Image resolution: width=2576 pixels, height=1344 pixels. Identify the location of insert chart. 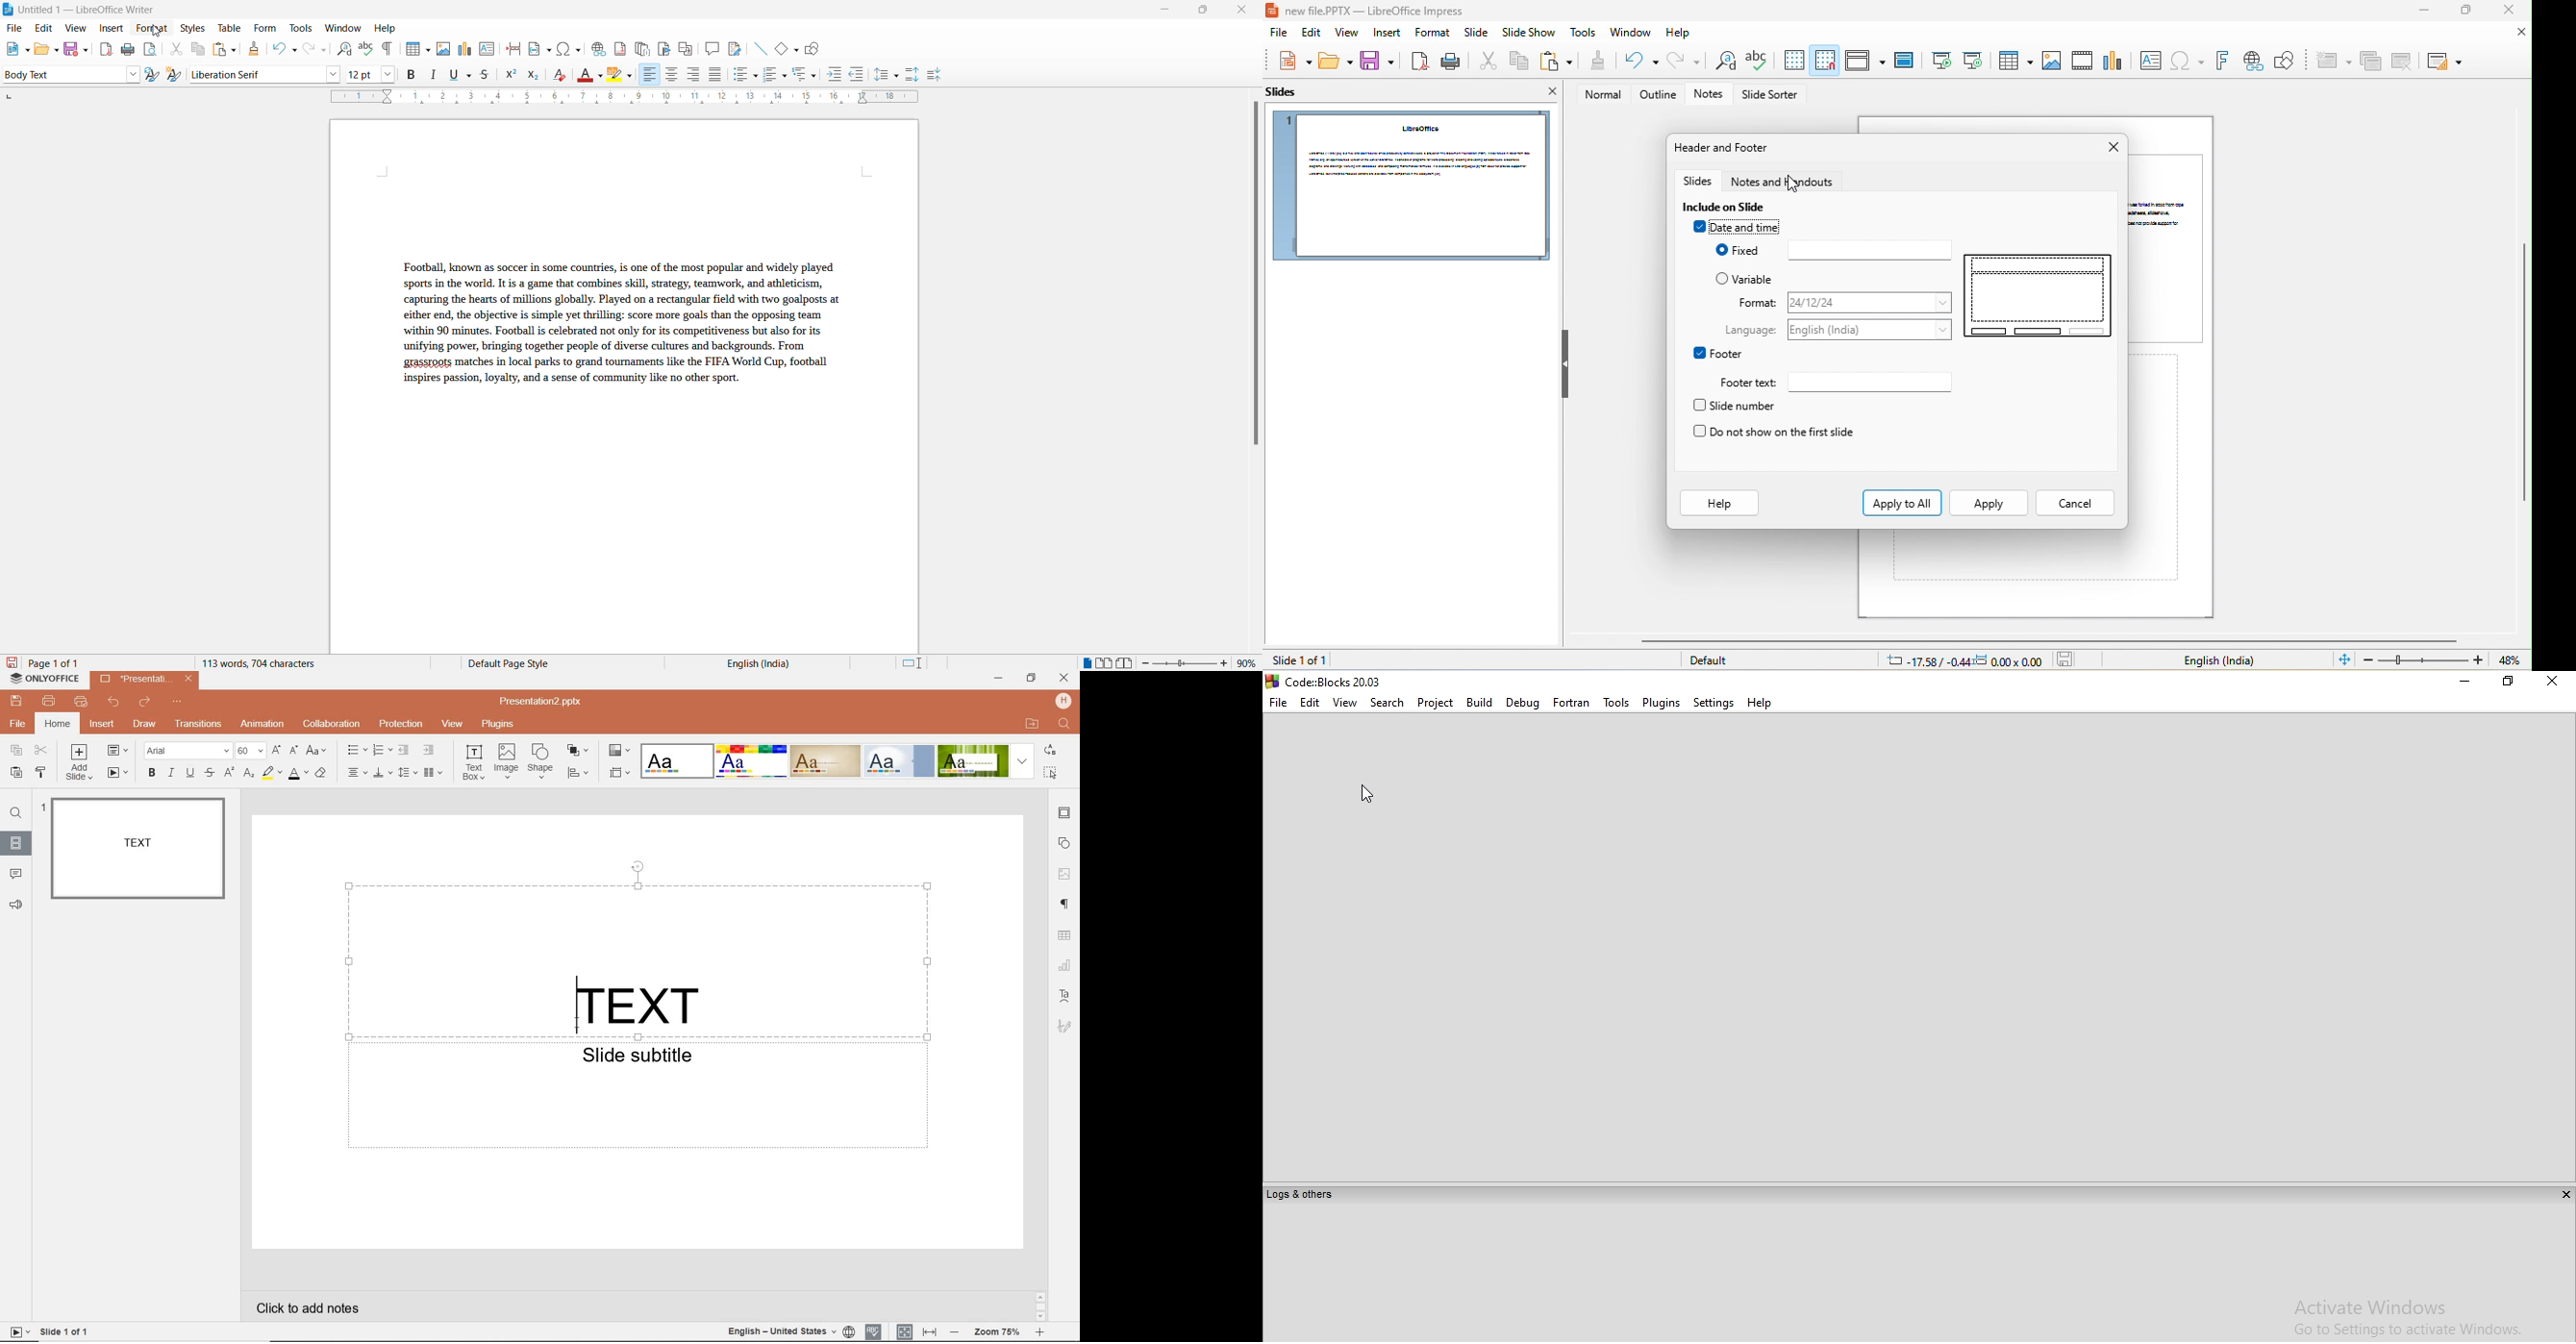
(465, 50).